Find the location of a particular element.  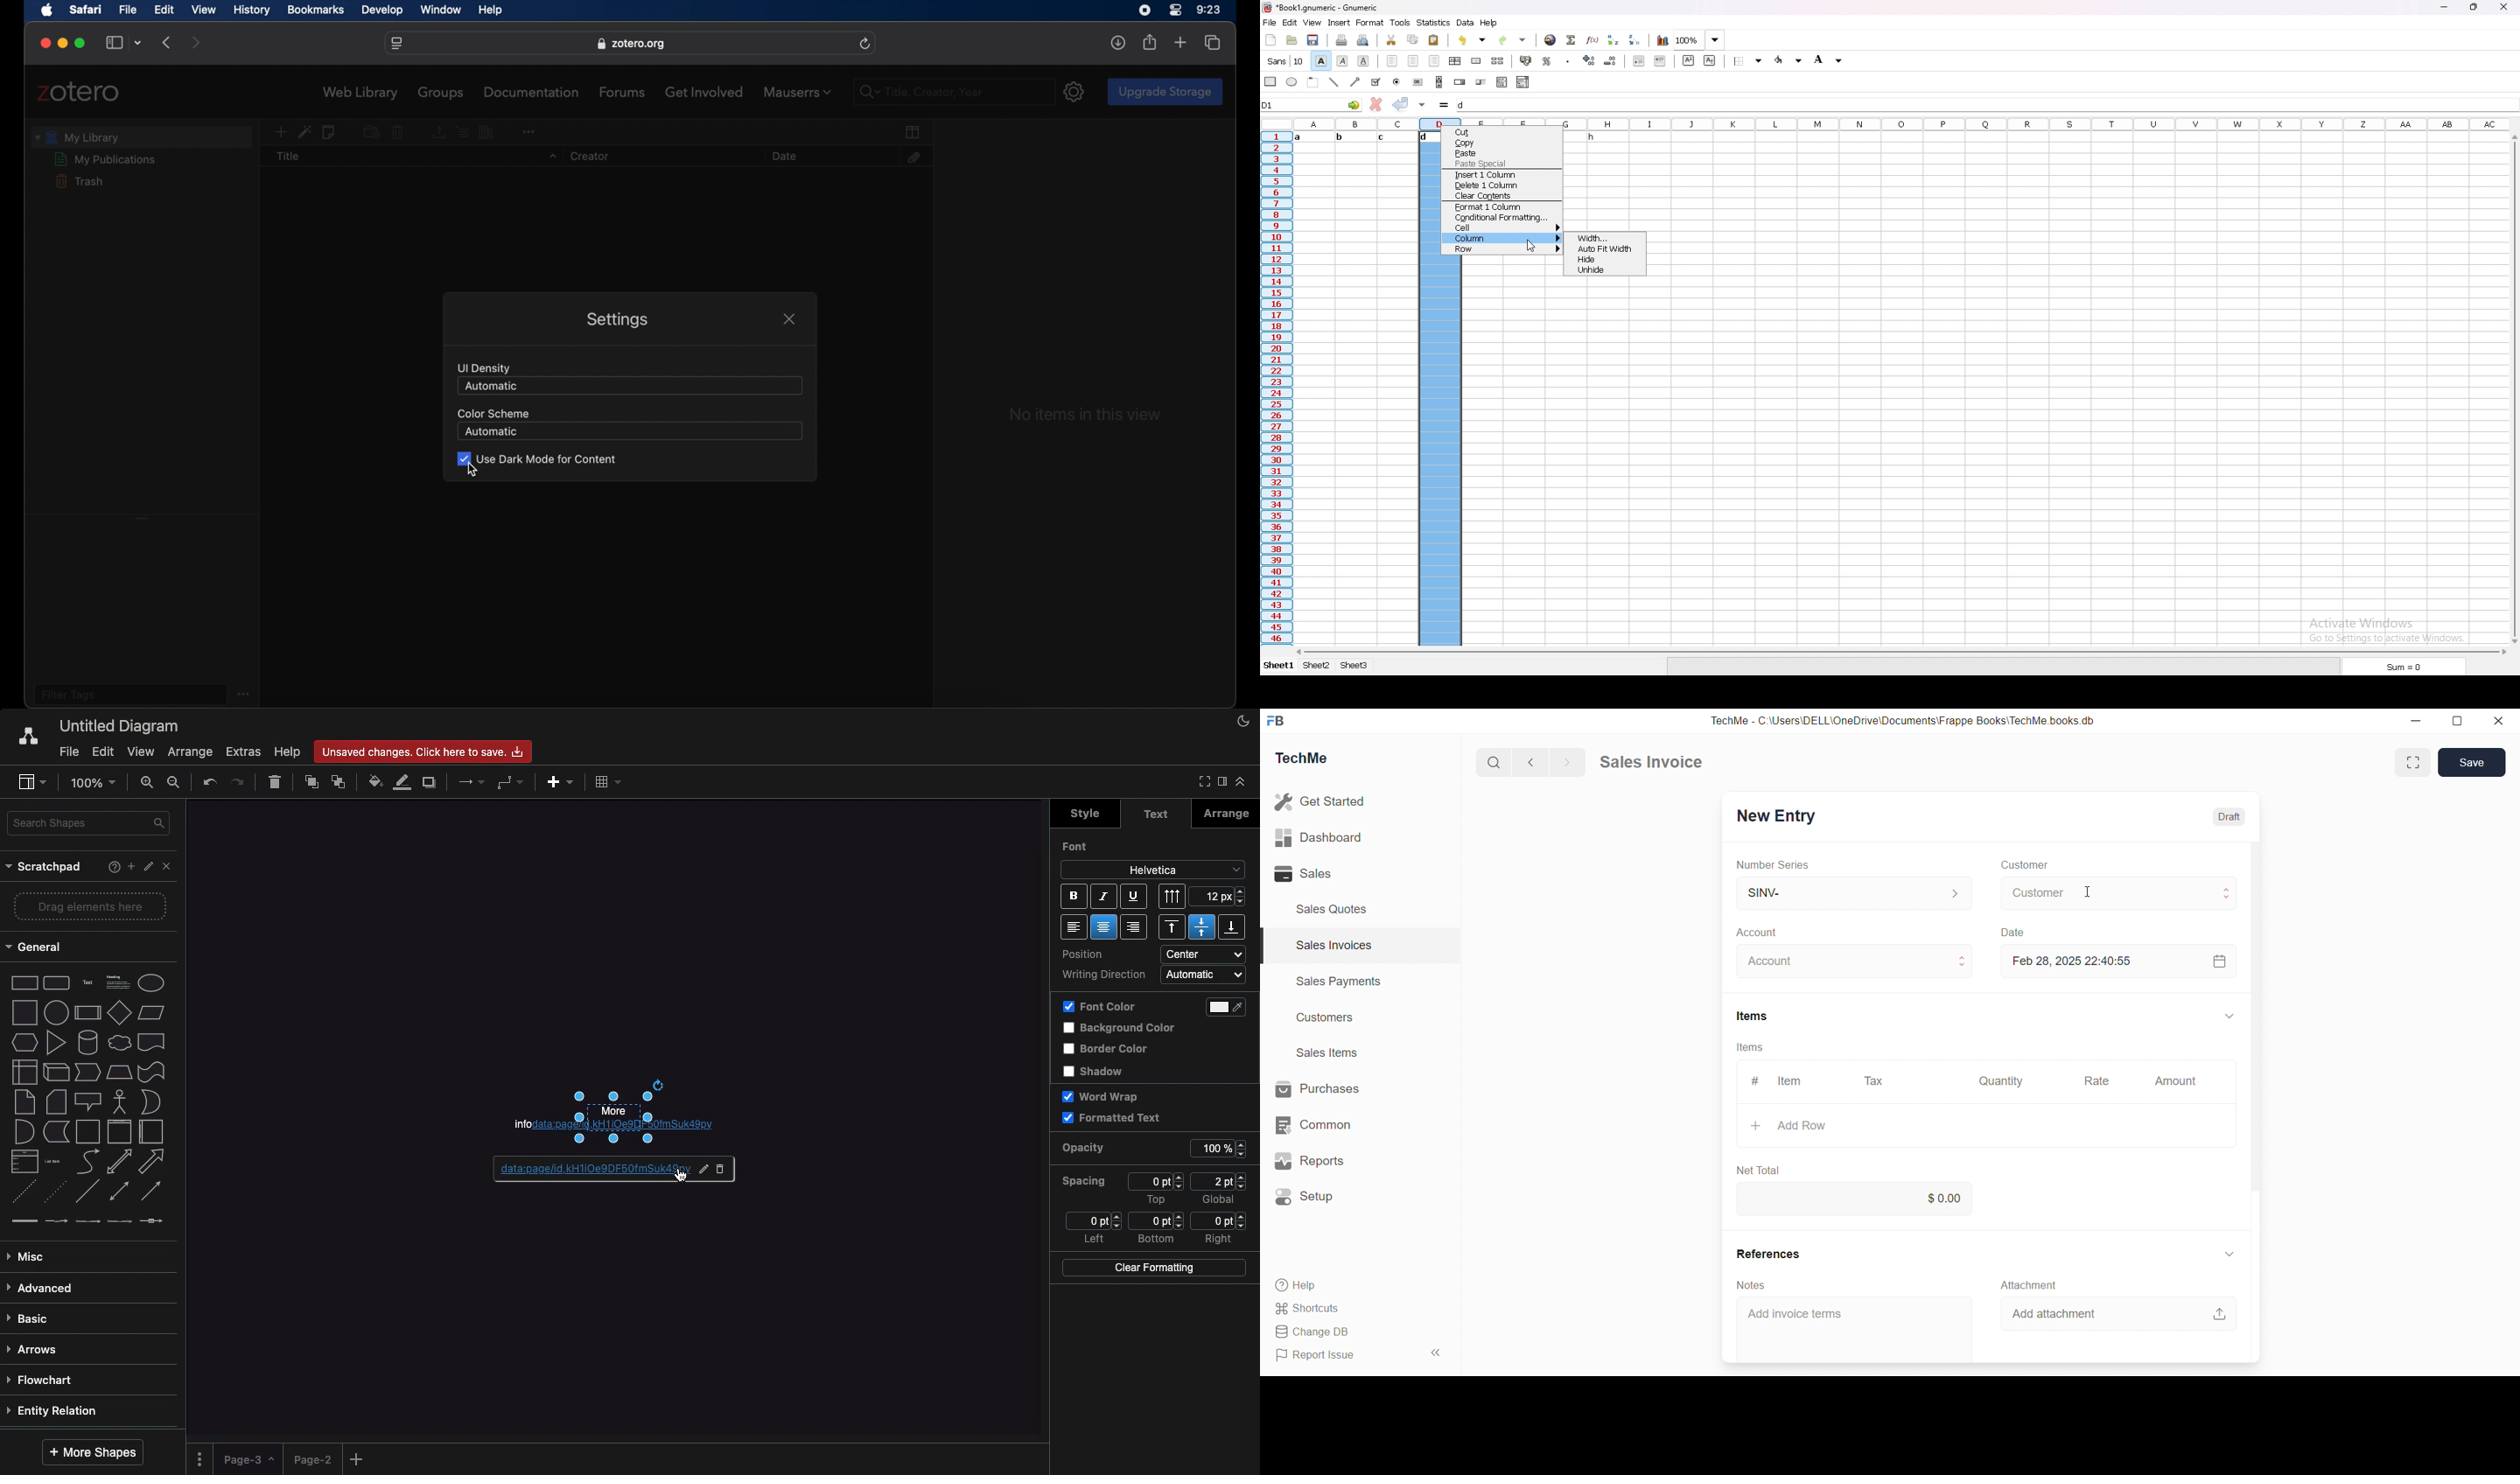

process is located at coordinates (88, 1013).